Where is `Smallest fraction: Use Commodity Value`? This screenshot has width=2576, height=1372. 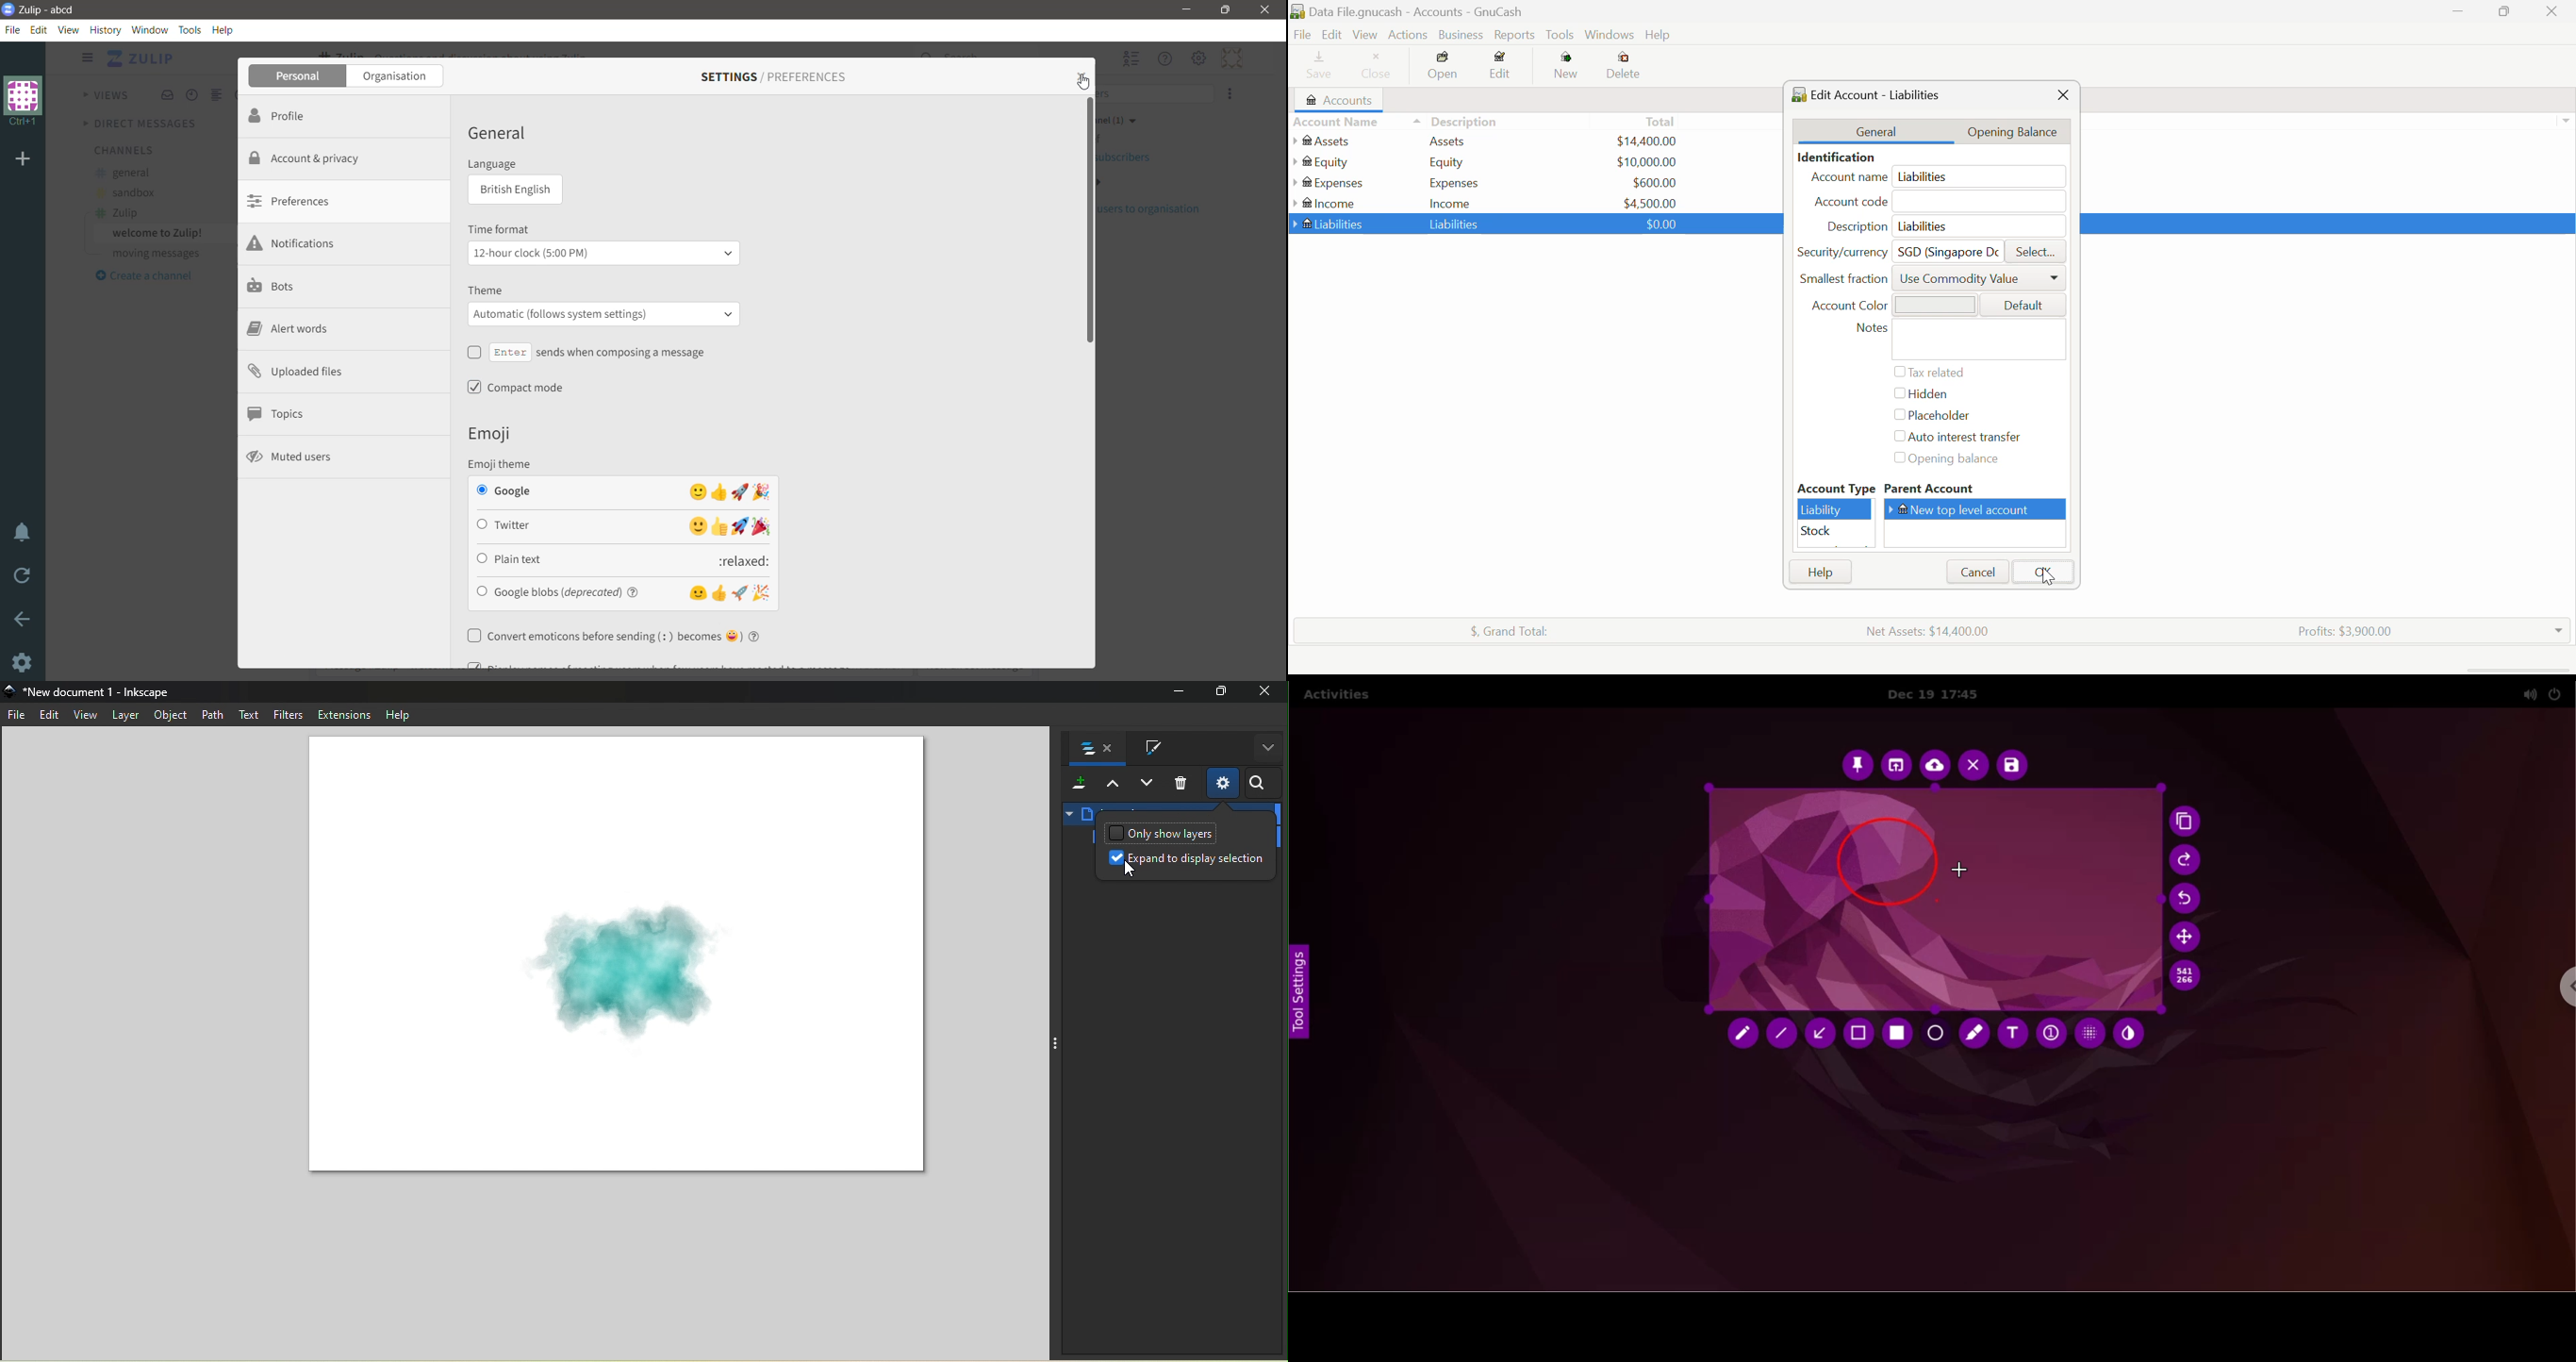
Smallest fraction: Use Commodity Value is located at coordinates (1933, 282).